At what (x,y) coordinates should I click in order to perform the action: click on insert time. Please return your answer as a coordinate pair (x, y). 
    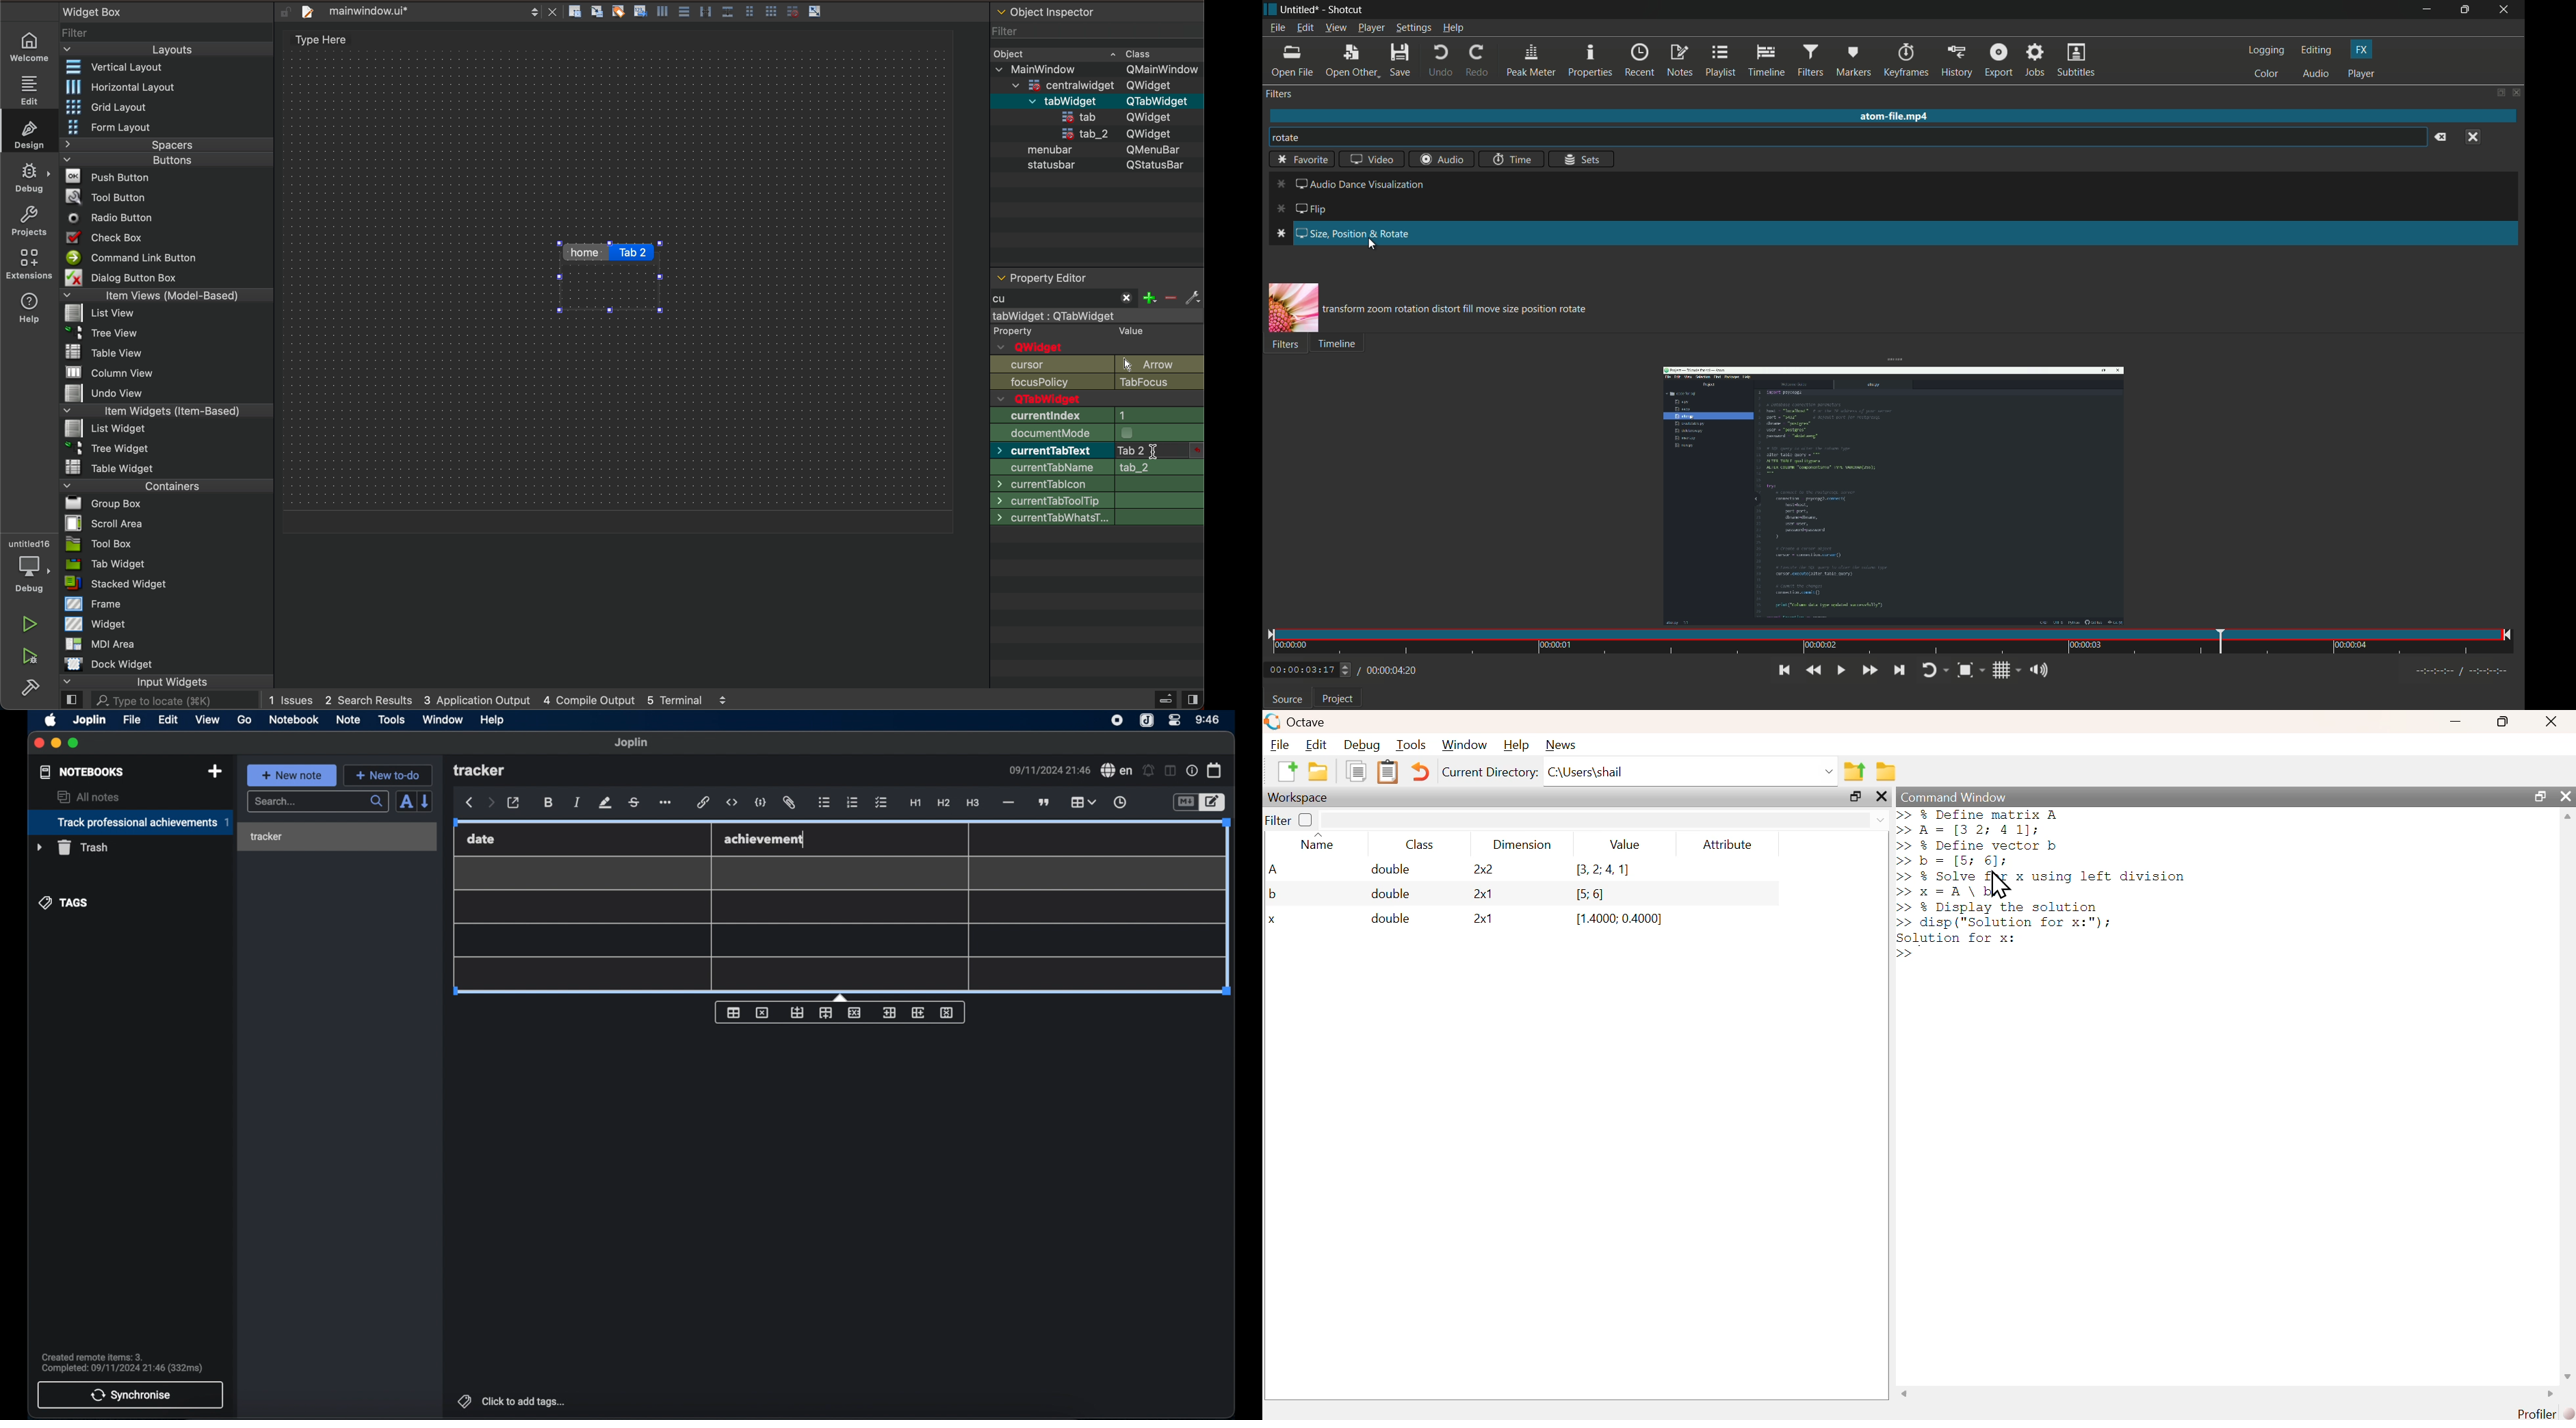
    Looking at the image, I should click on (1120, 803).